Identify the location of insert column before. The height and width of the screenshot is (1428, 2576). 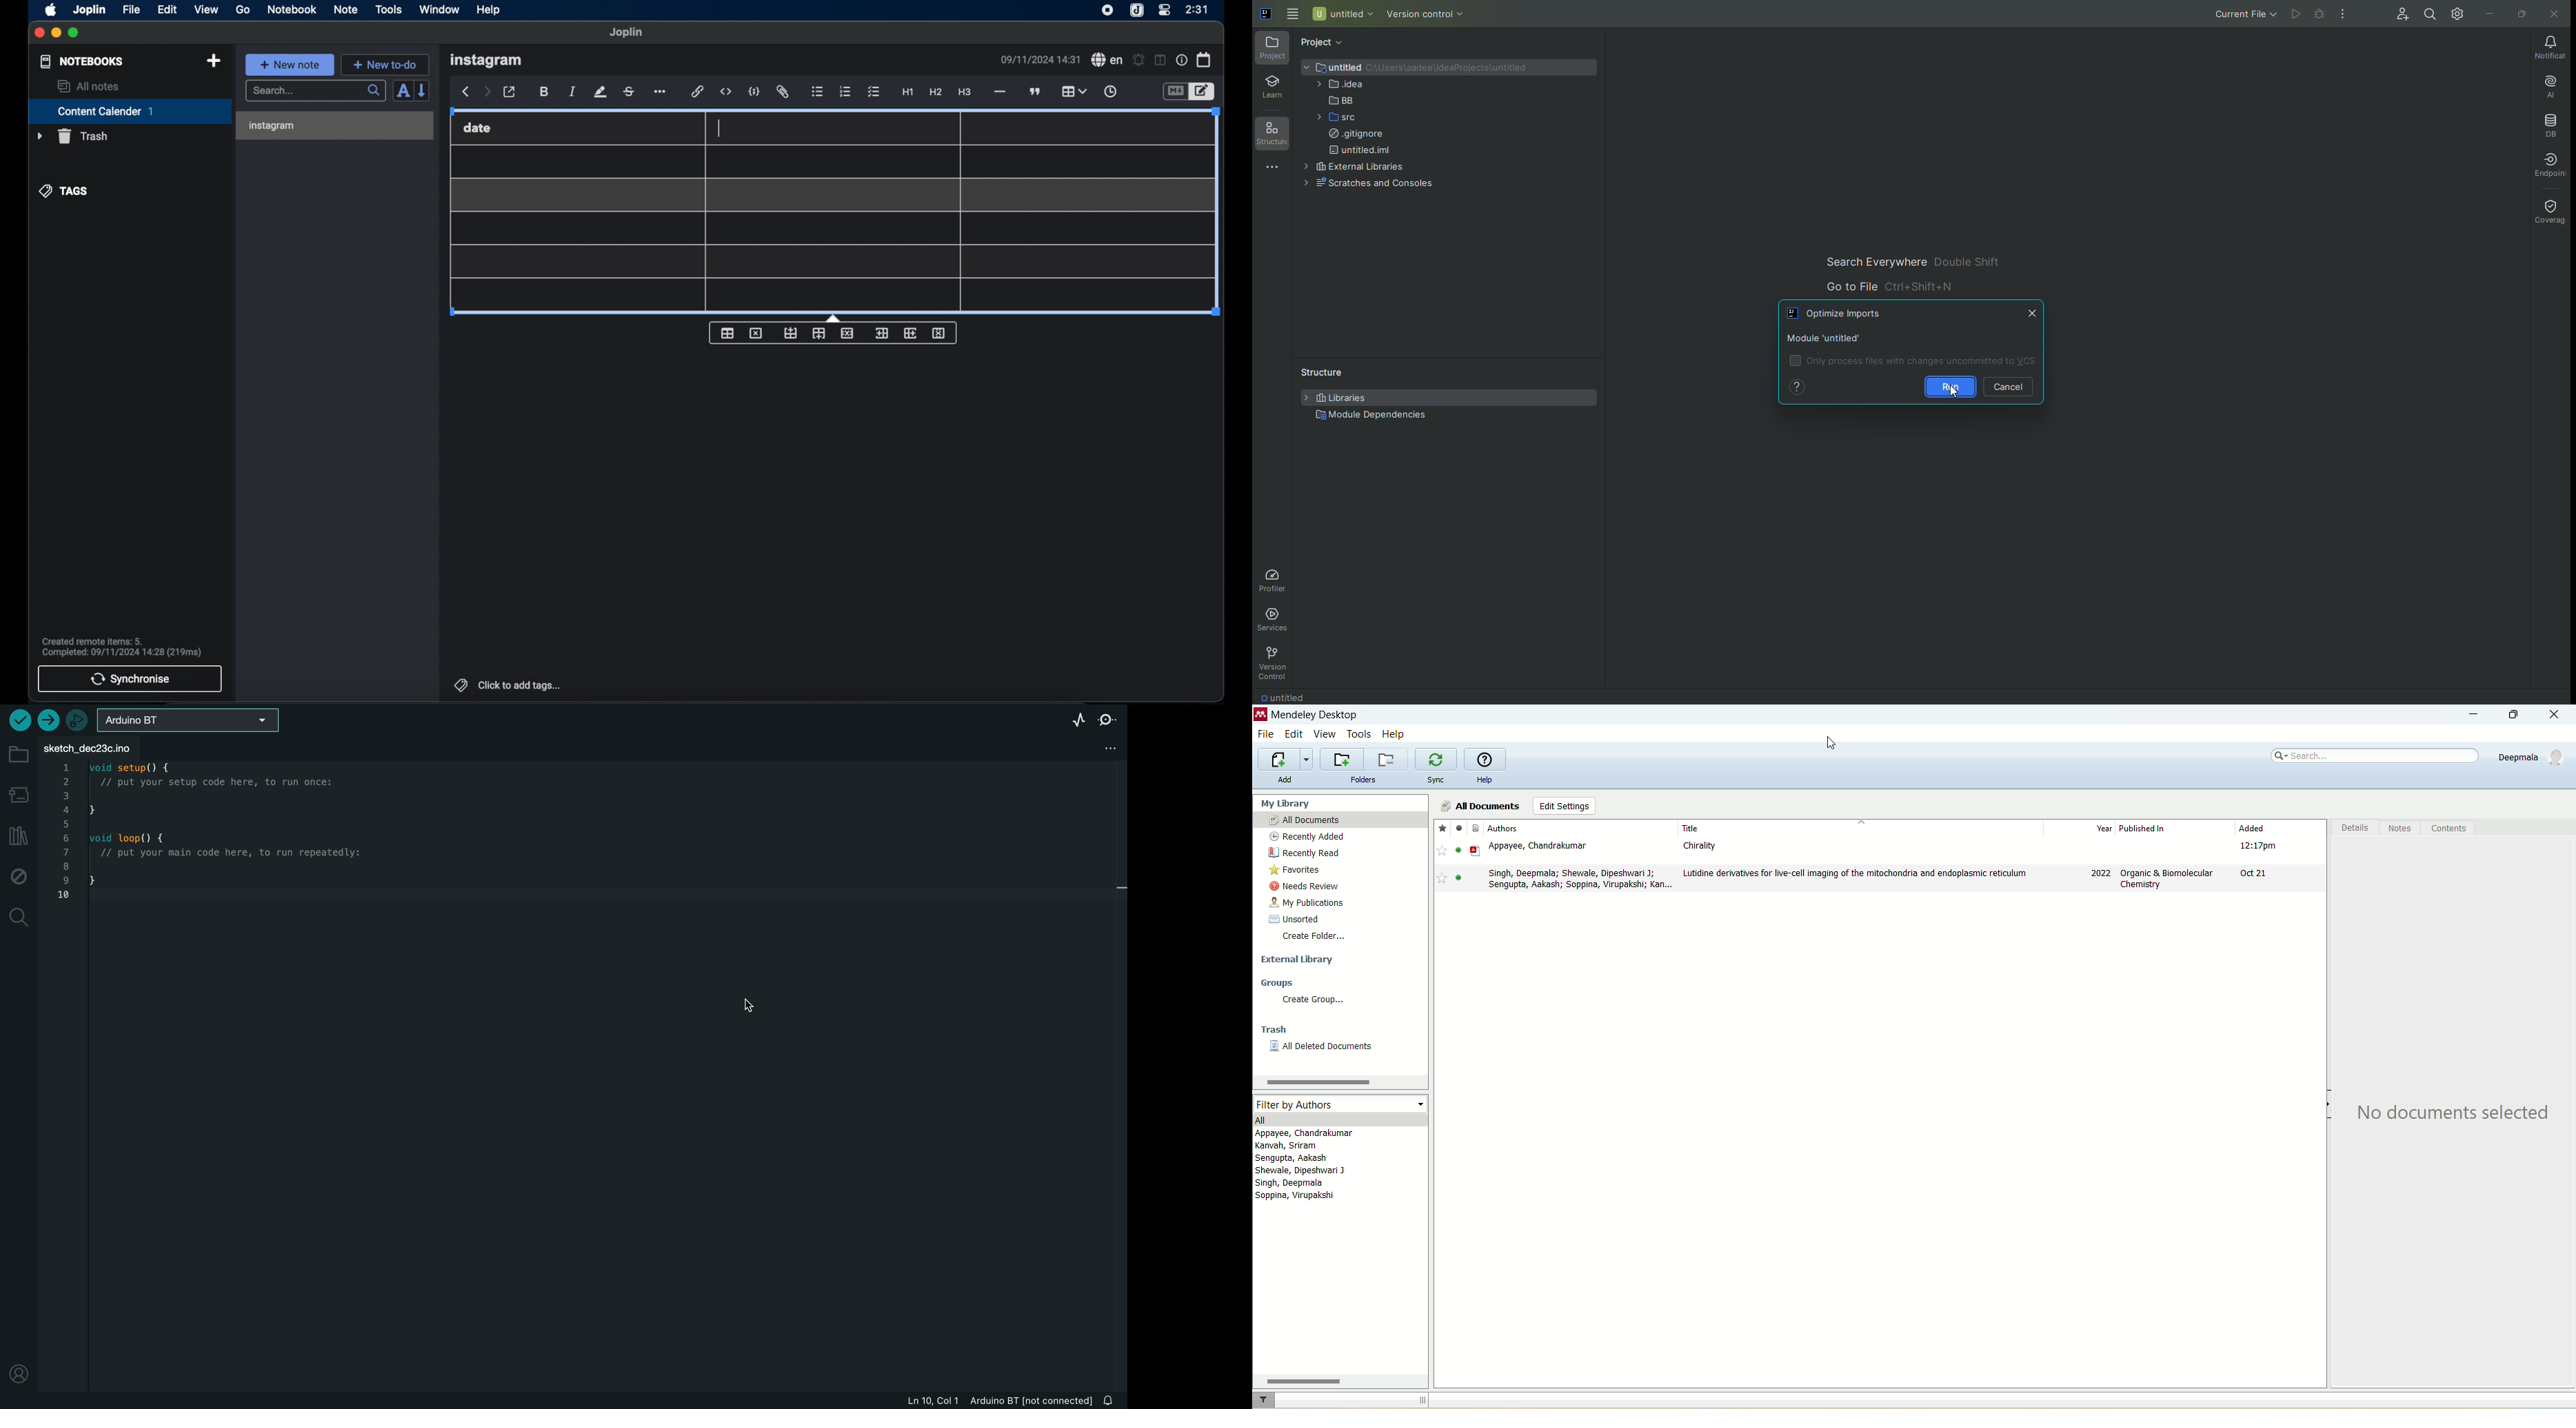
(882, 333).